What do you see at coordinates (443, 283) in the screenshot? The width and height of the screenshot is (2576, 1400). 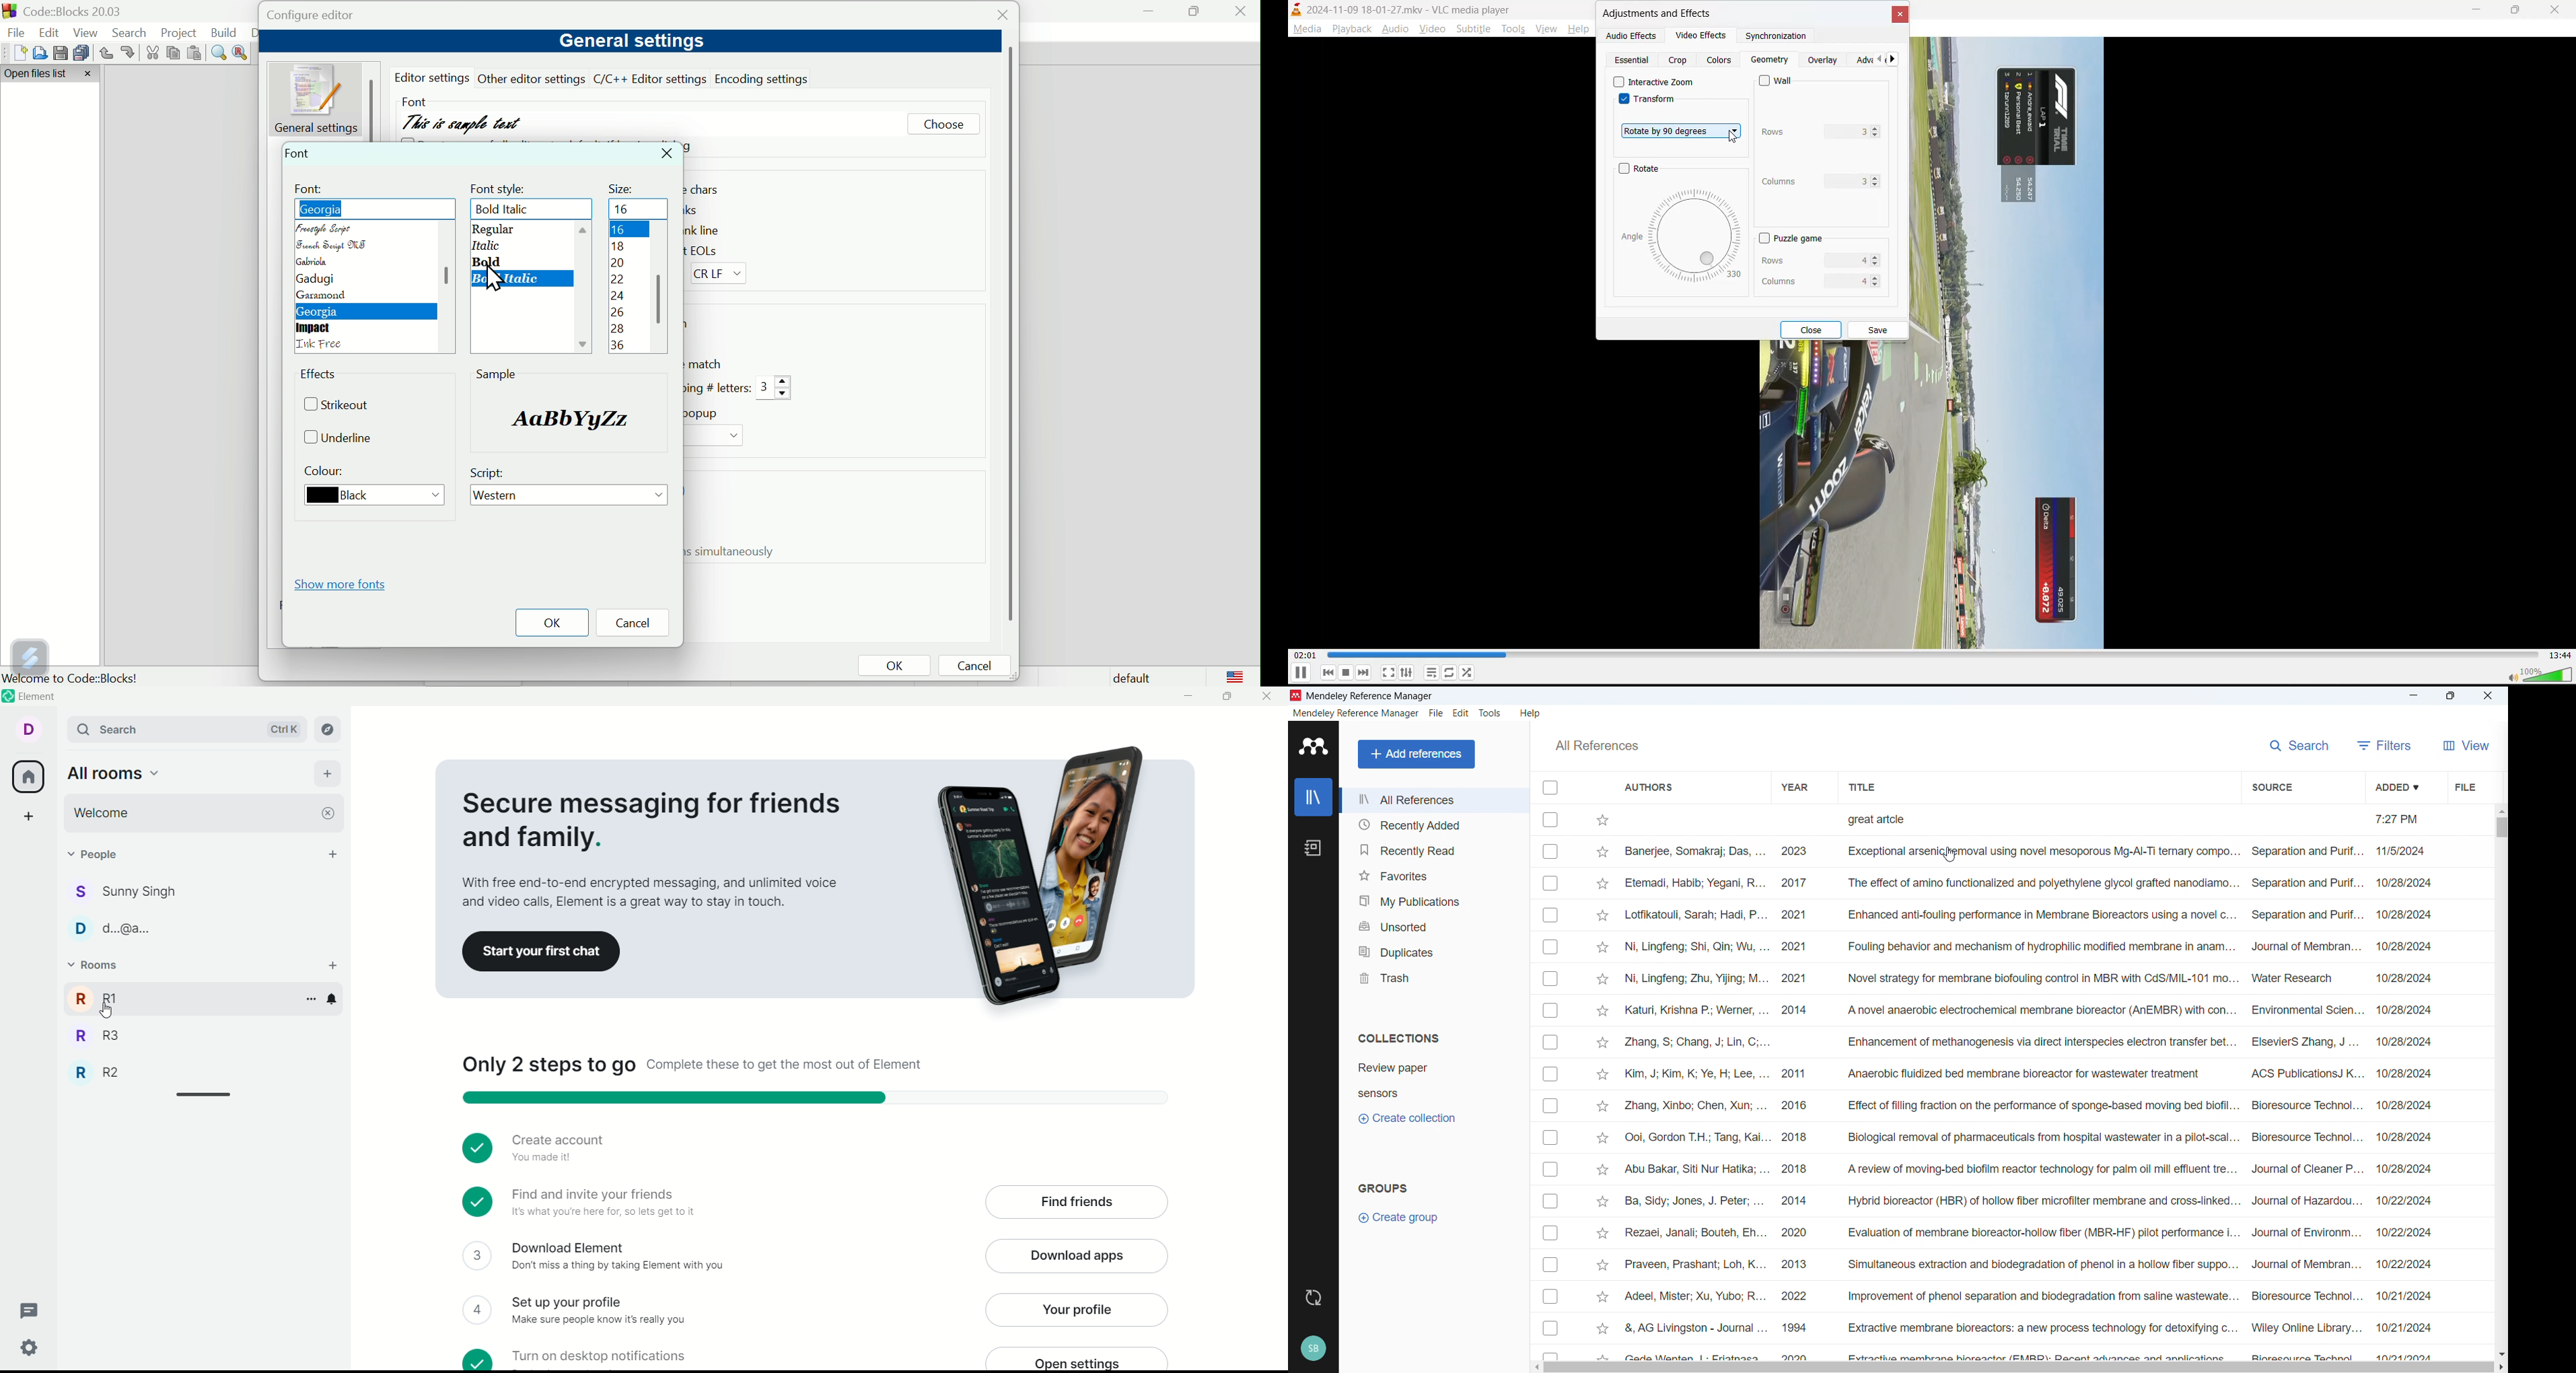 I see `scroll bar` at bounding box center [443, 283].